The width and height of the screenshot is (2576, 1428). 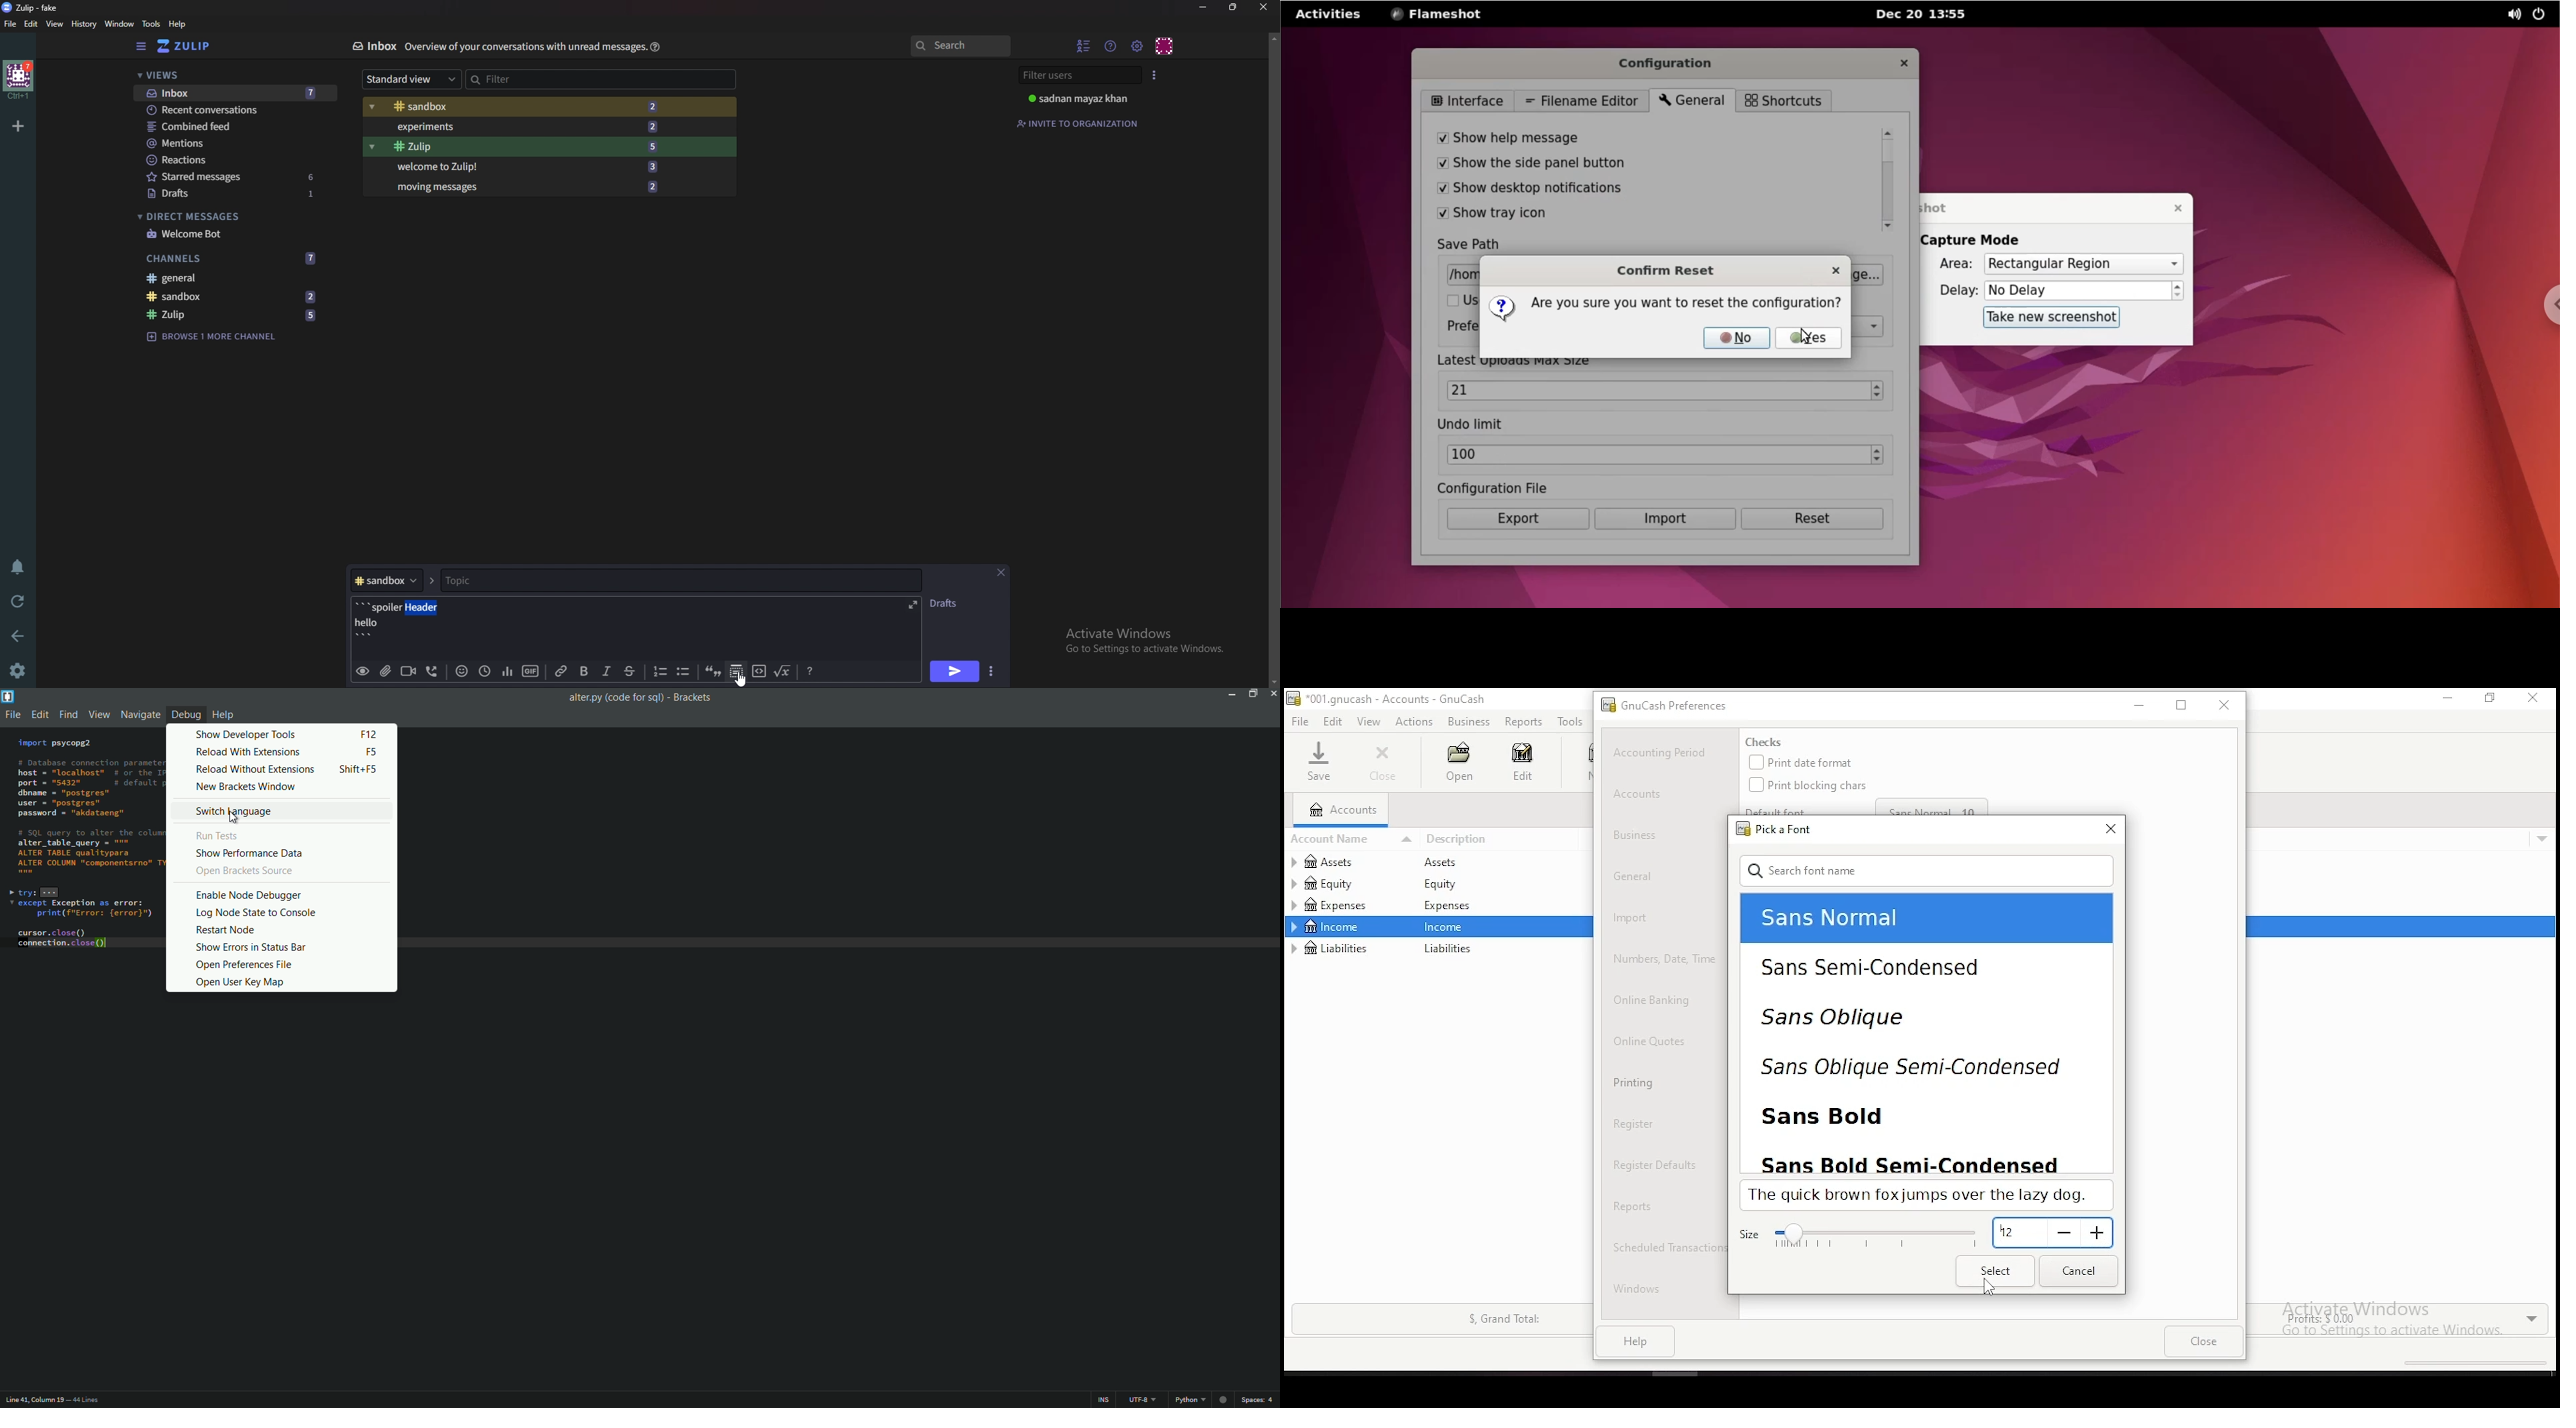 I want to click on Drafts 1, so click(x=231, y=194).